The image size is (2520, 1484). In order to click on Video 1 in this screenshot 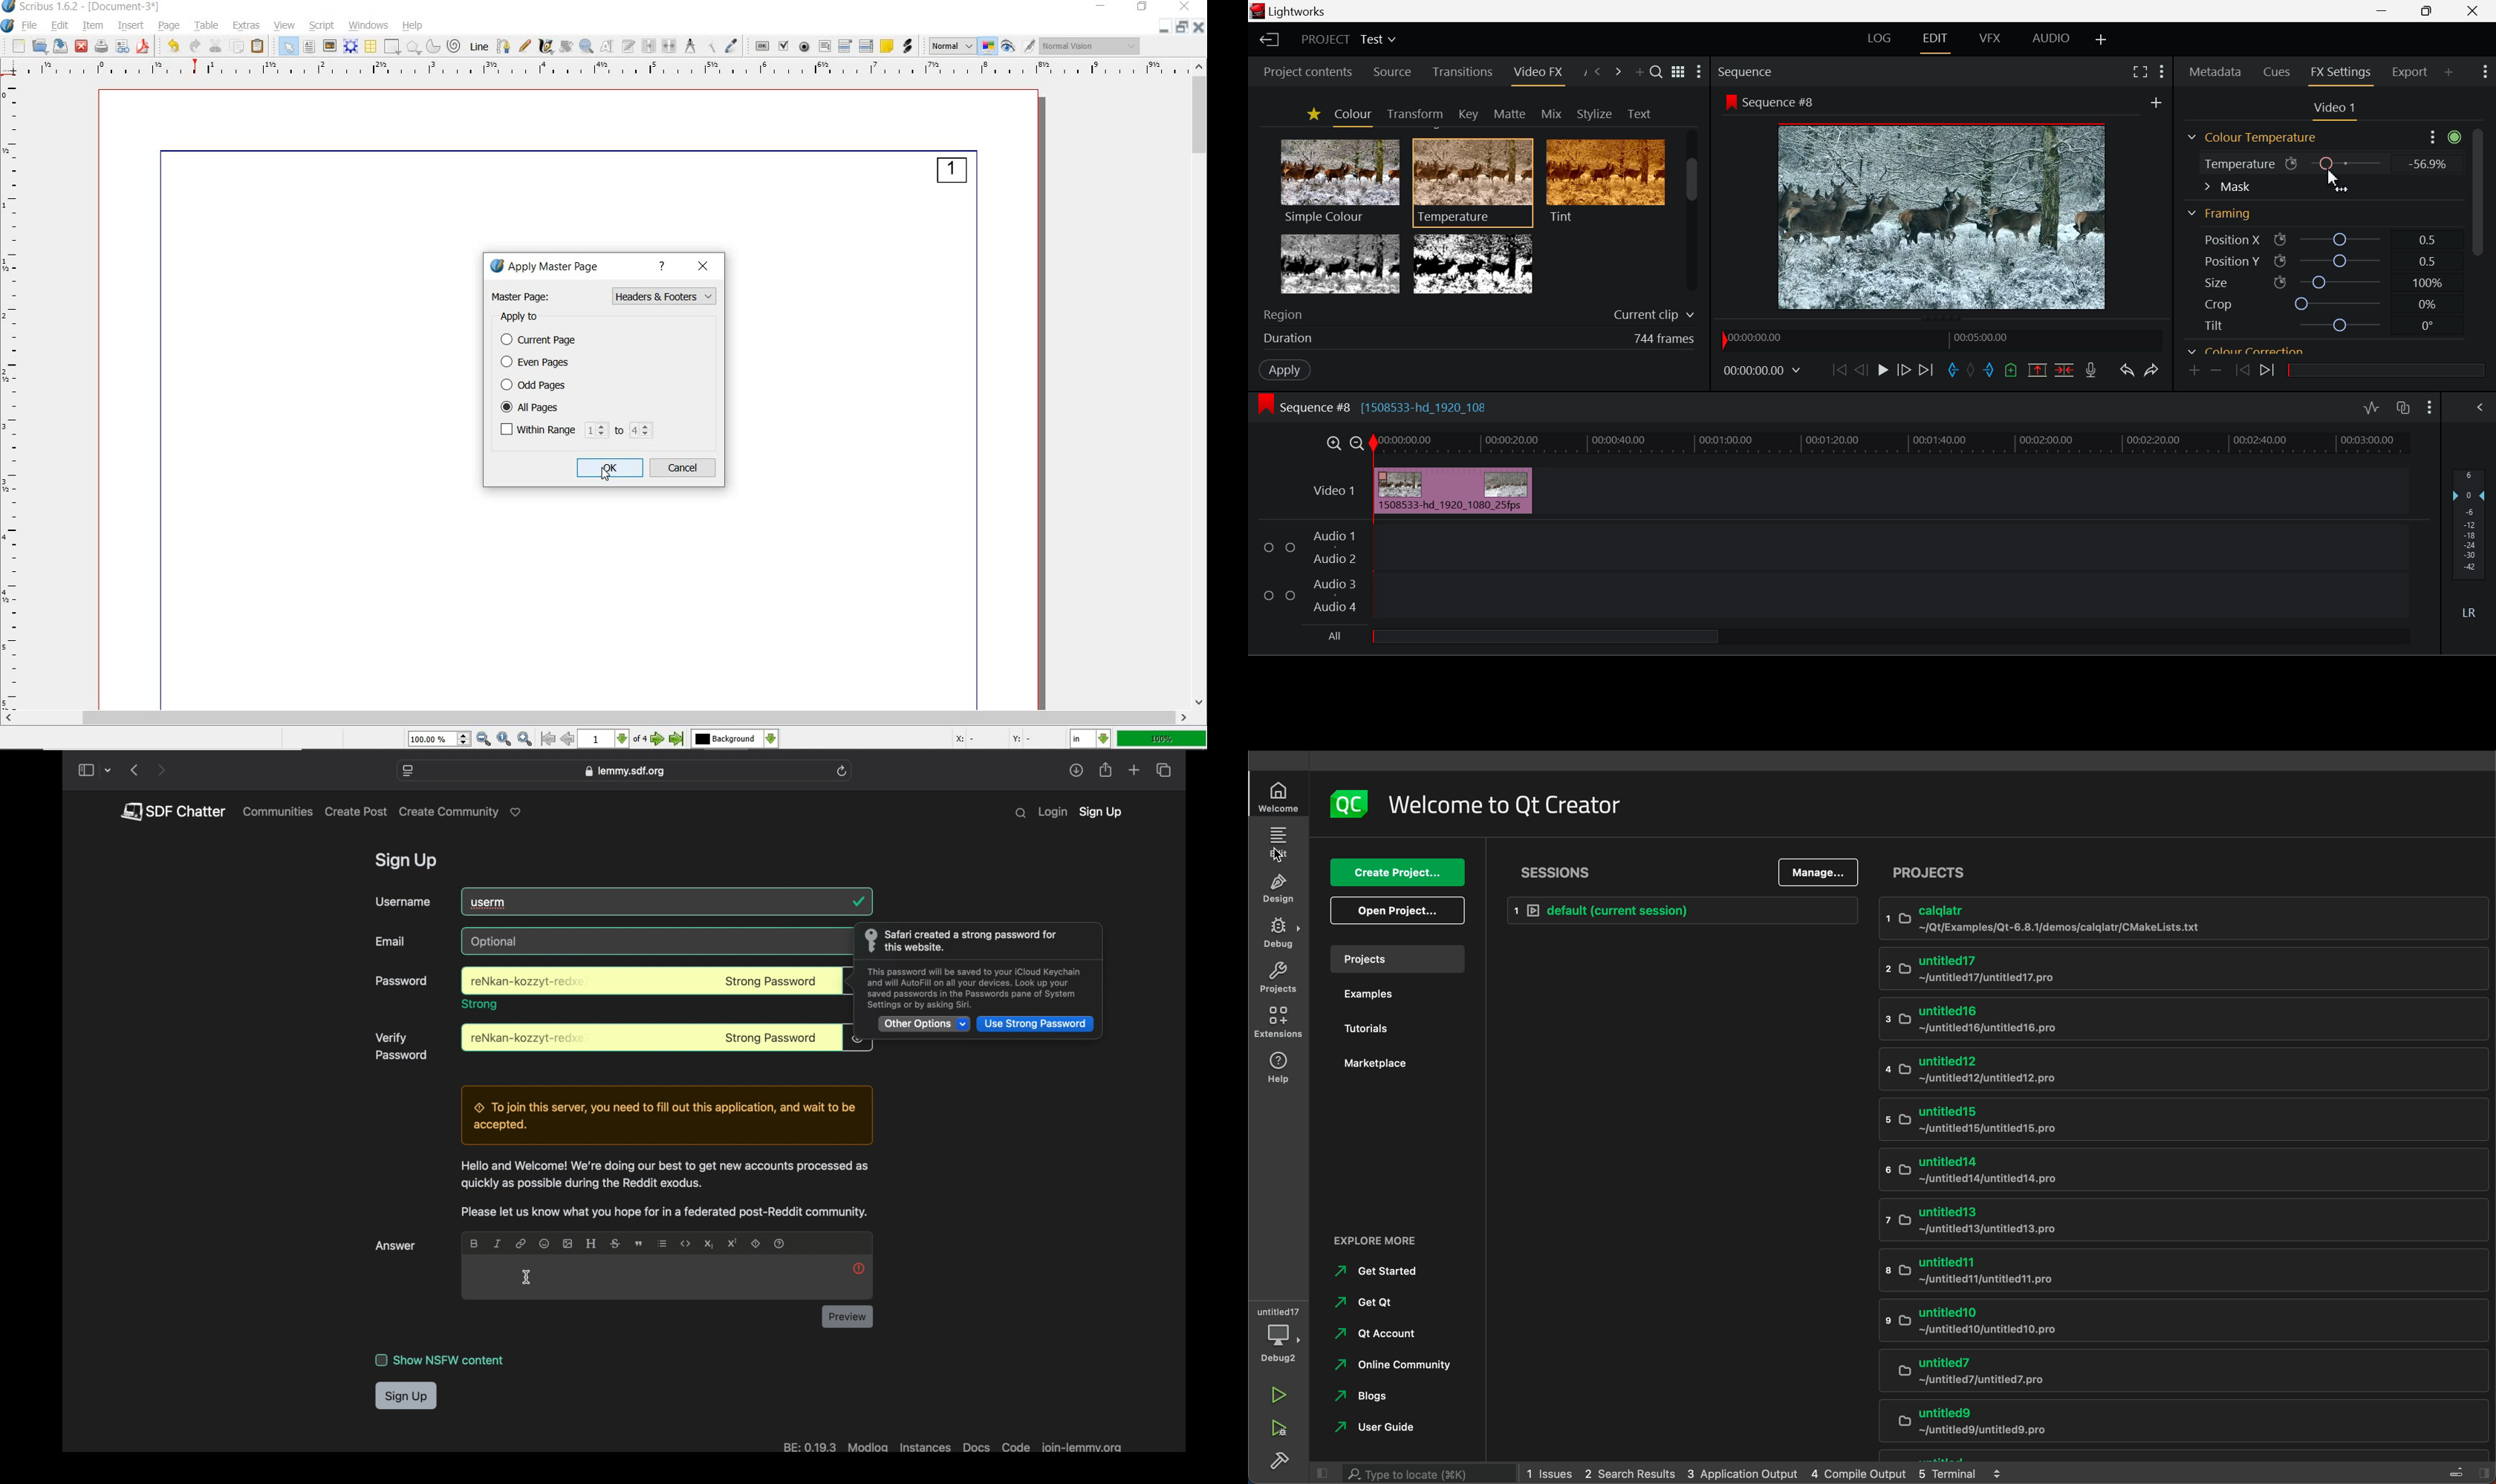, I will do `click(1333, 491)`.